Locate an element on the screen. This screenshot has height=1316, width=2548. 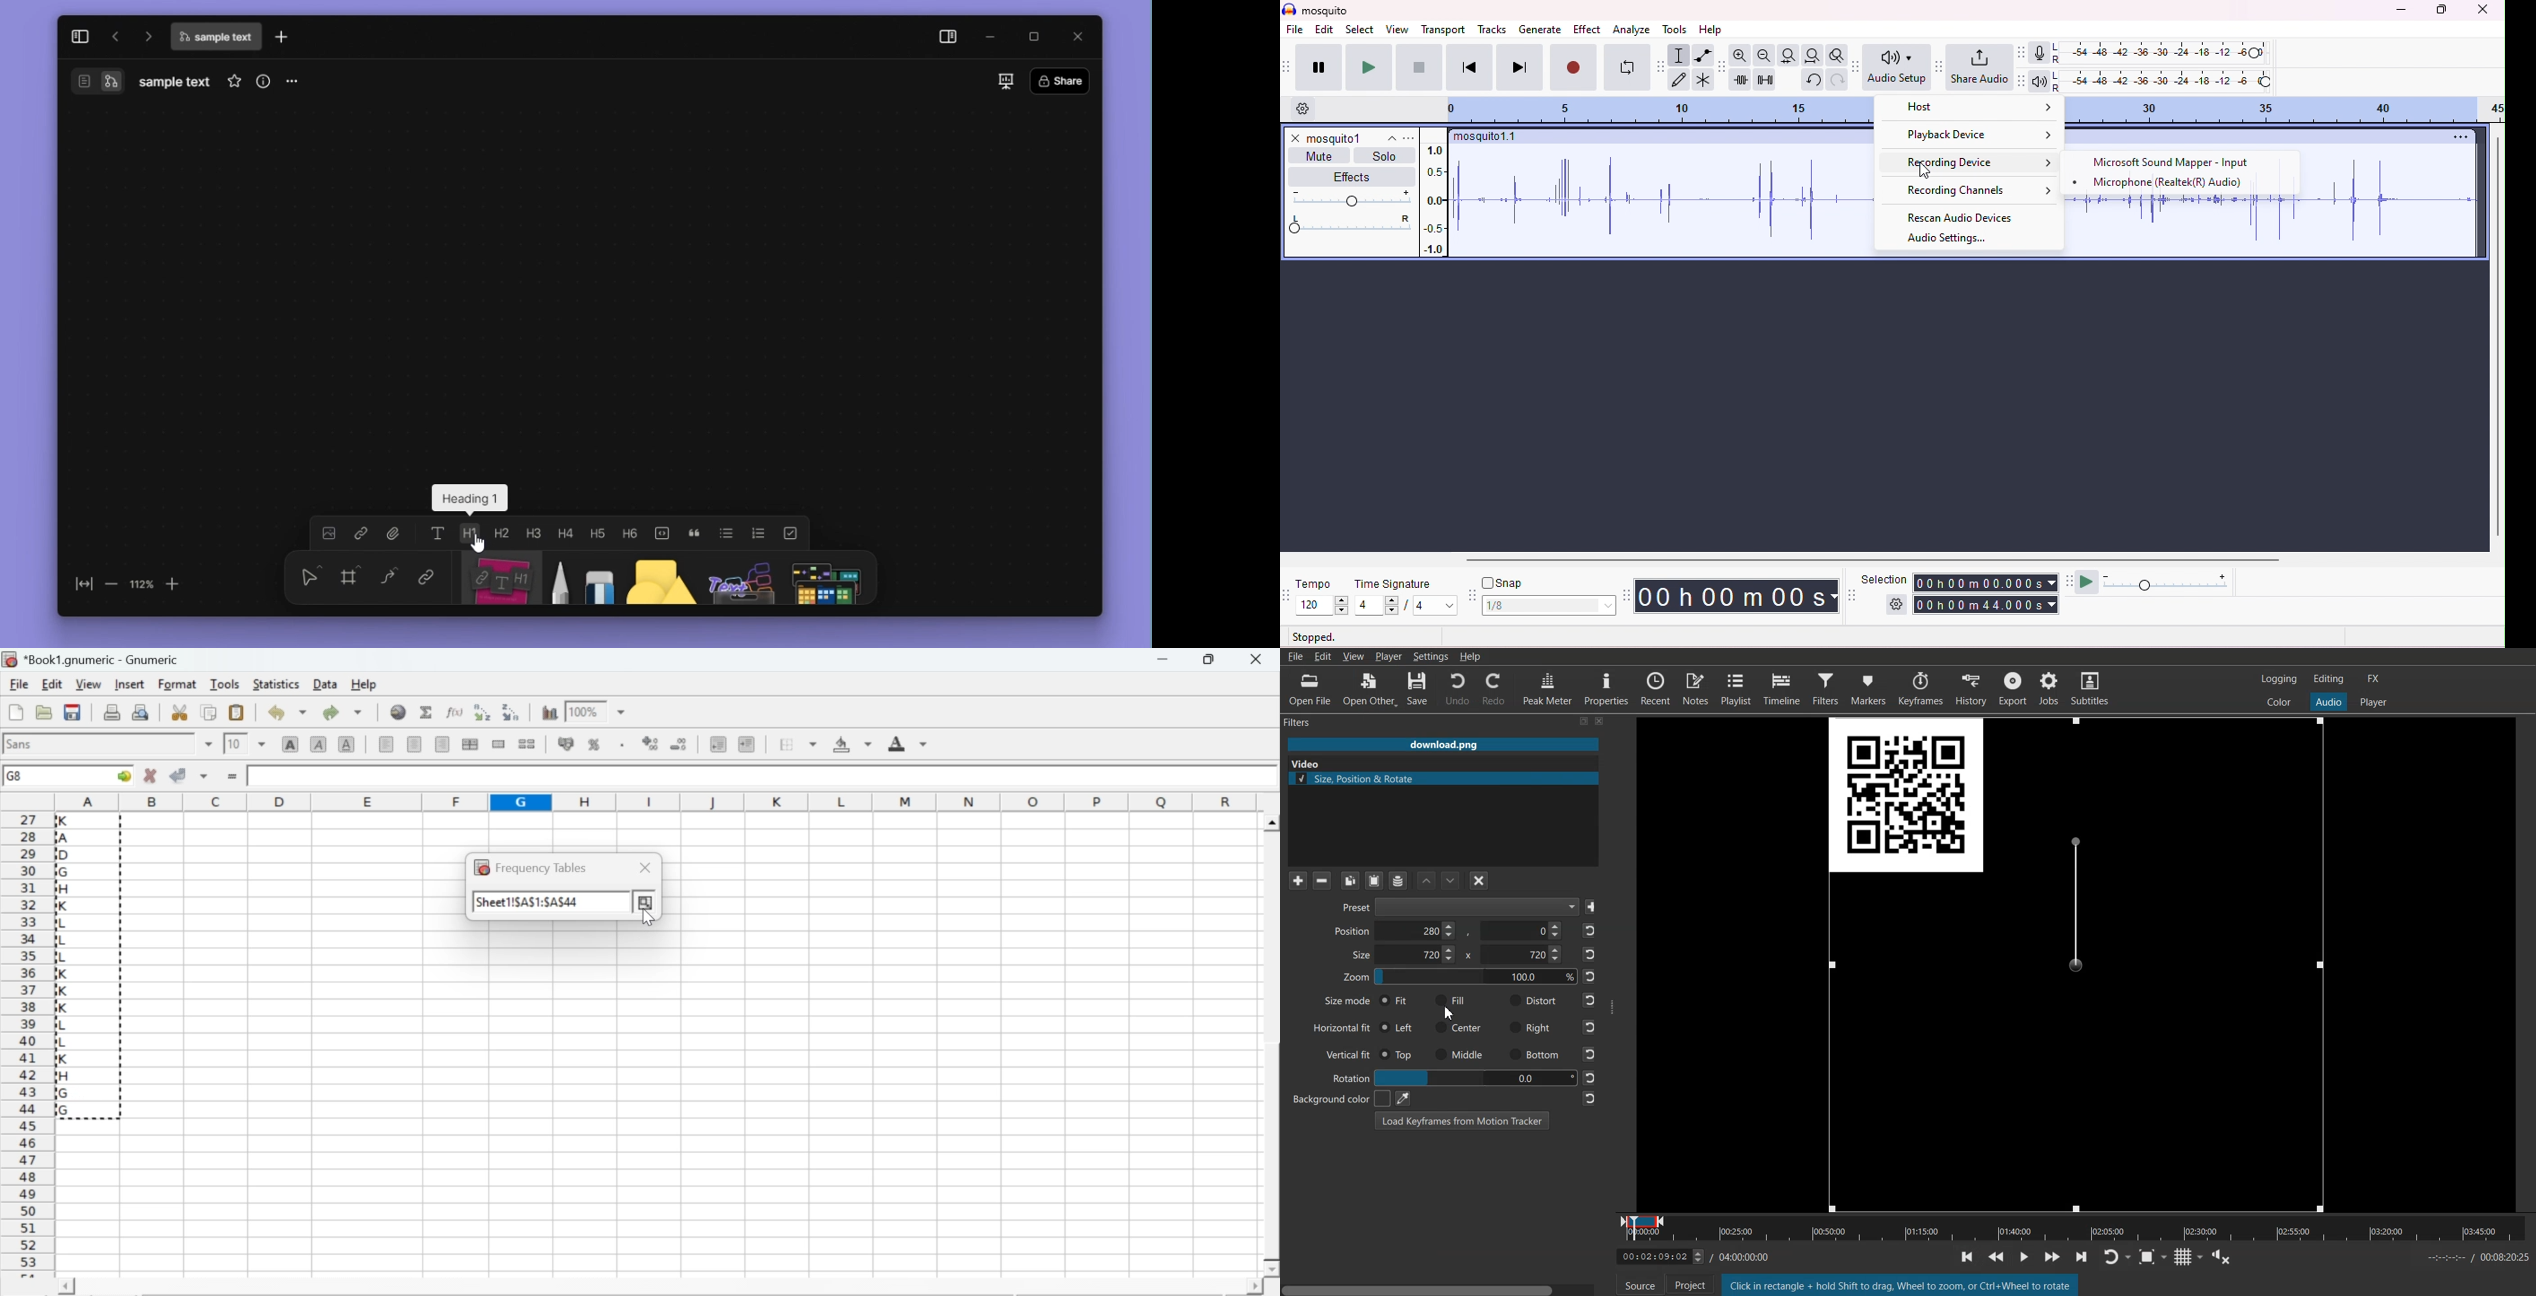
volume is located at coordinates (1349, 197).